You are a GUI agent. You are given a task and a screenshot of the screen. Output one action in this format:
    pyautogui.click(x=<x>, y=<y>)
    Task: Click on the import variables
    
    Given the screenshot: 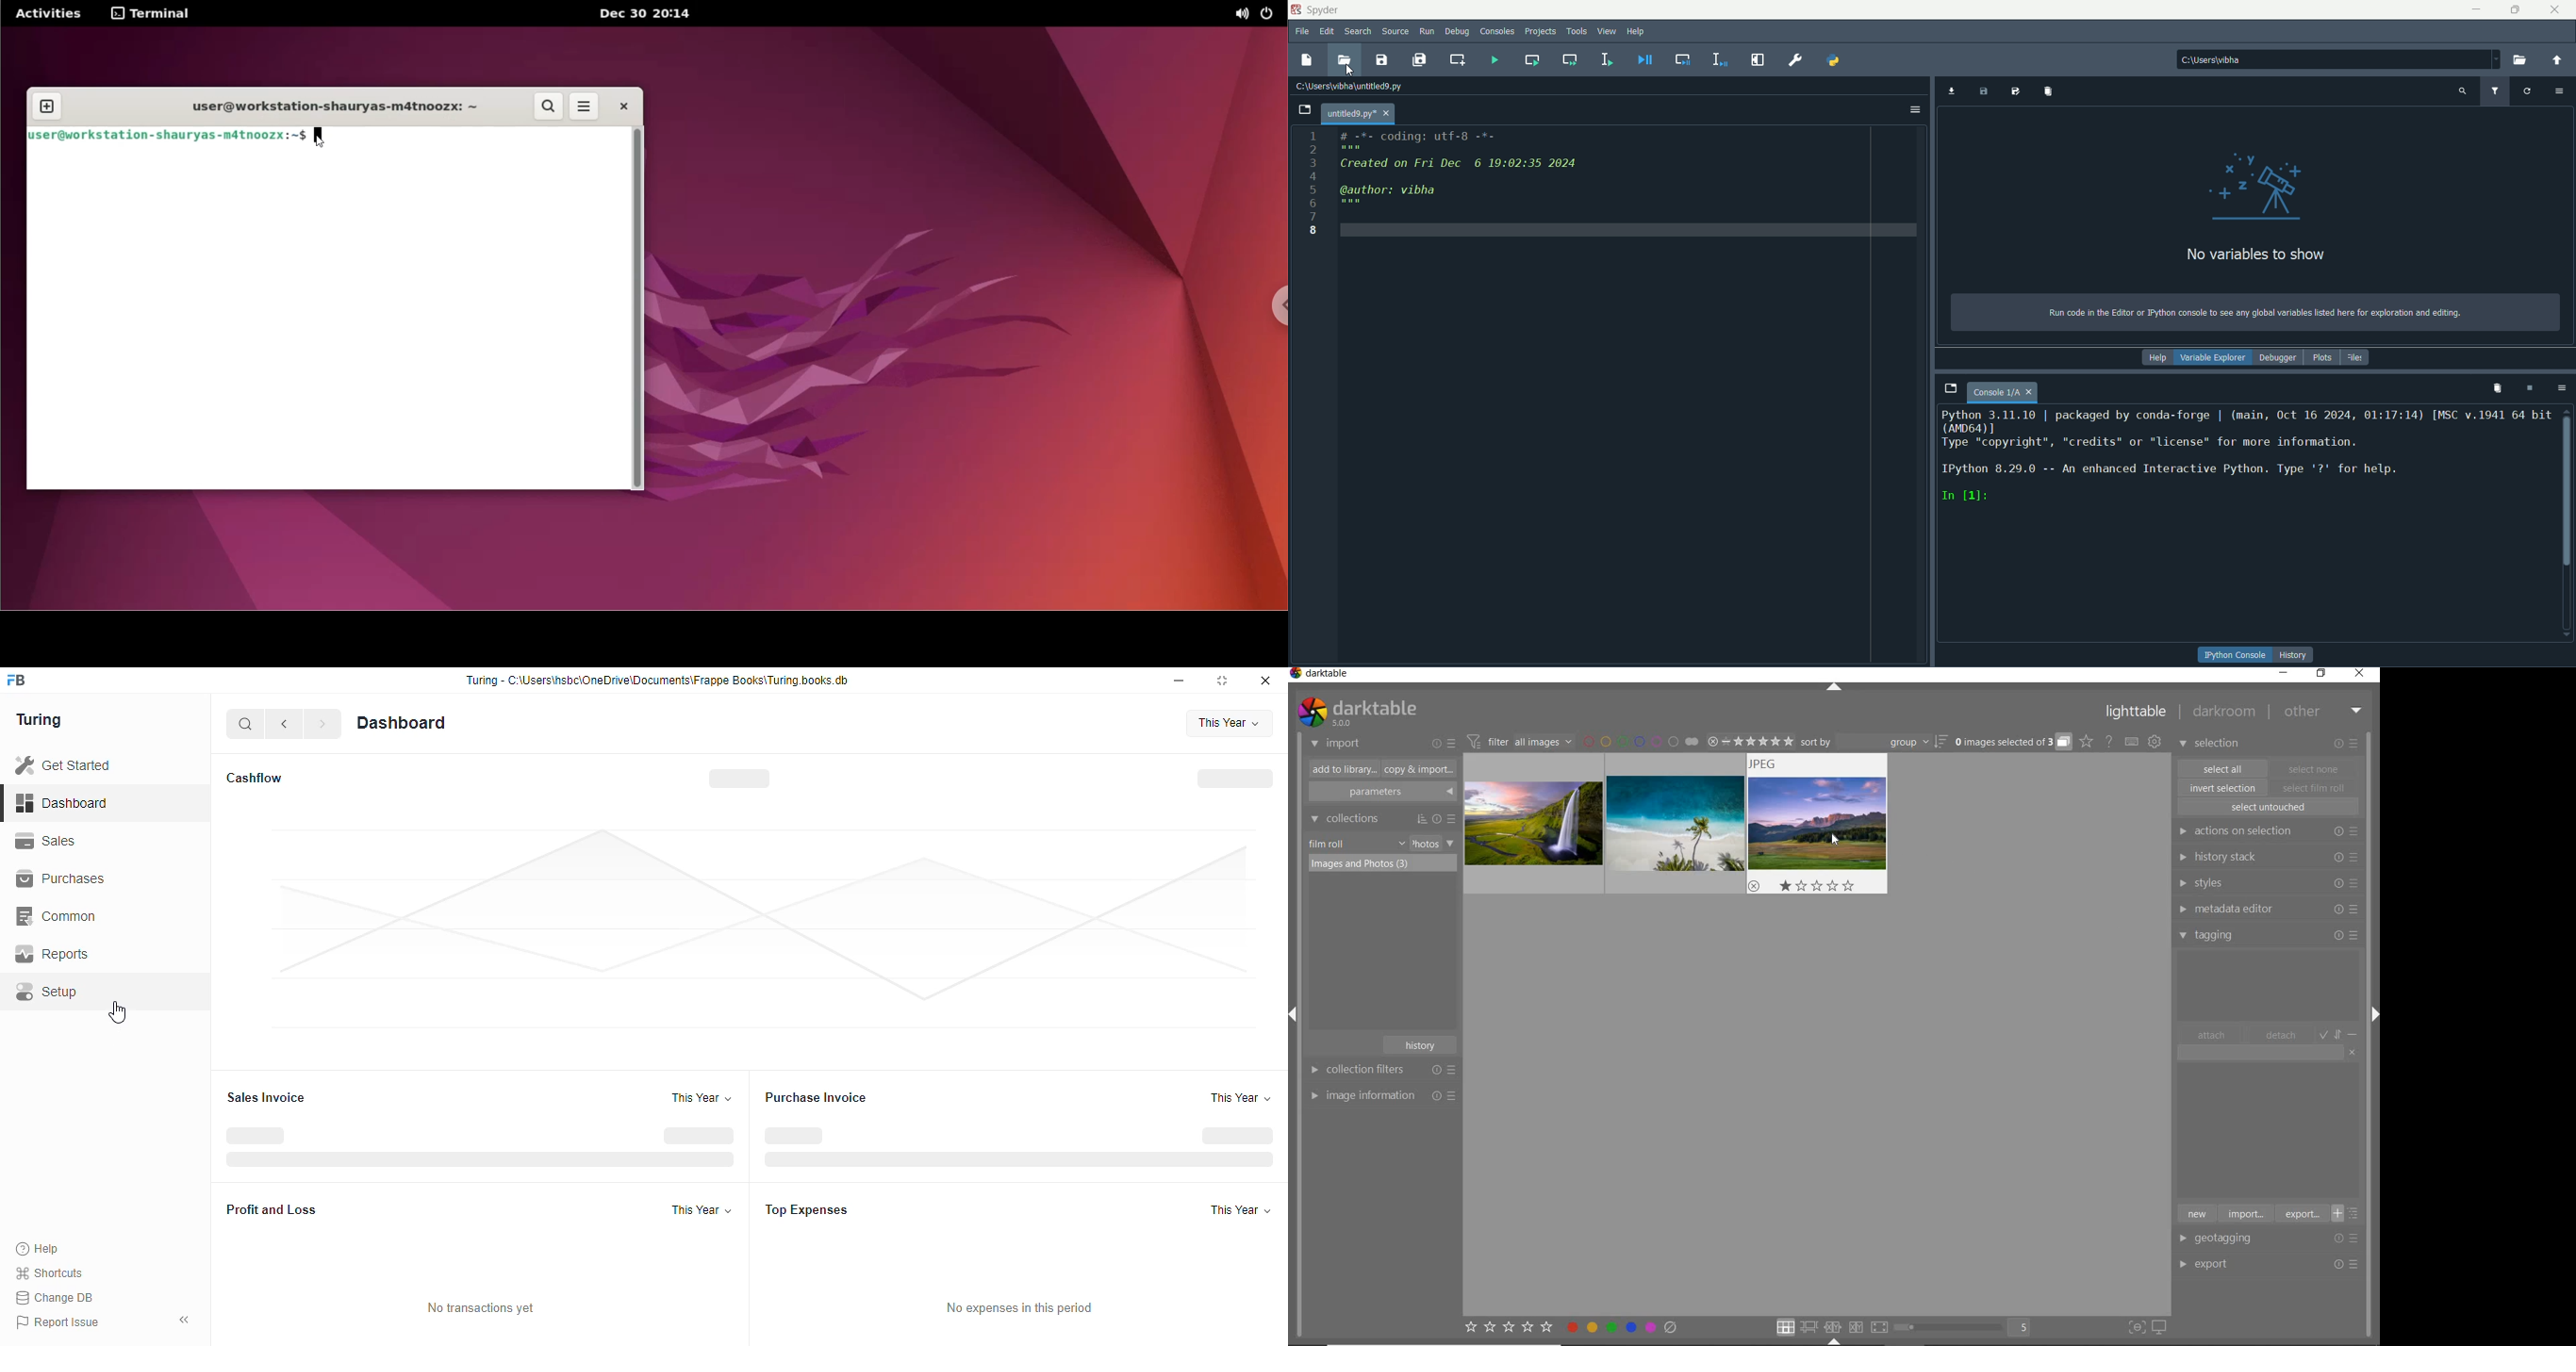 What is the action you would take?
    pyautogui.click(x=2047, y=92)
    